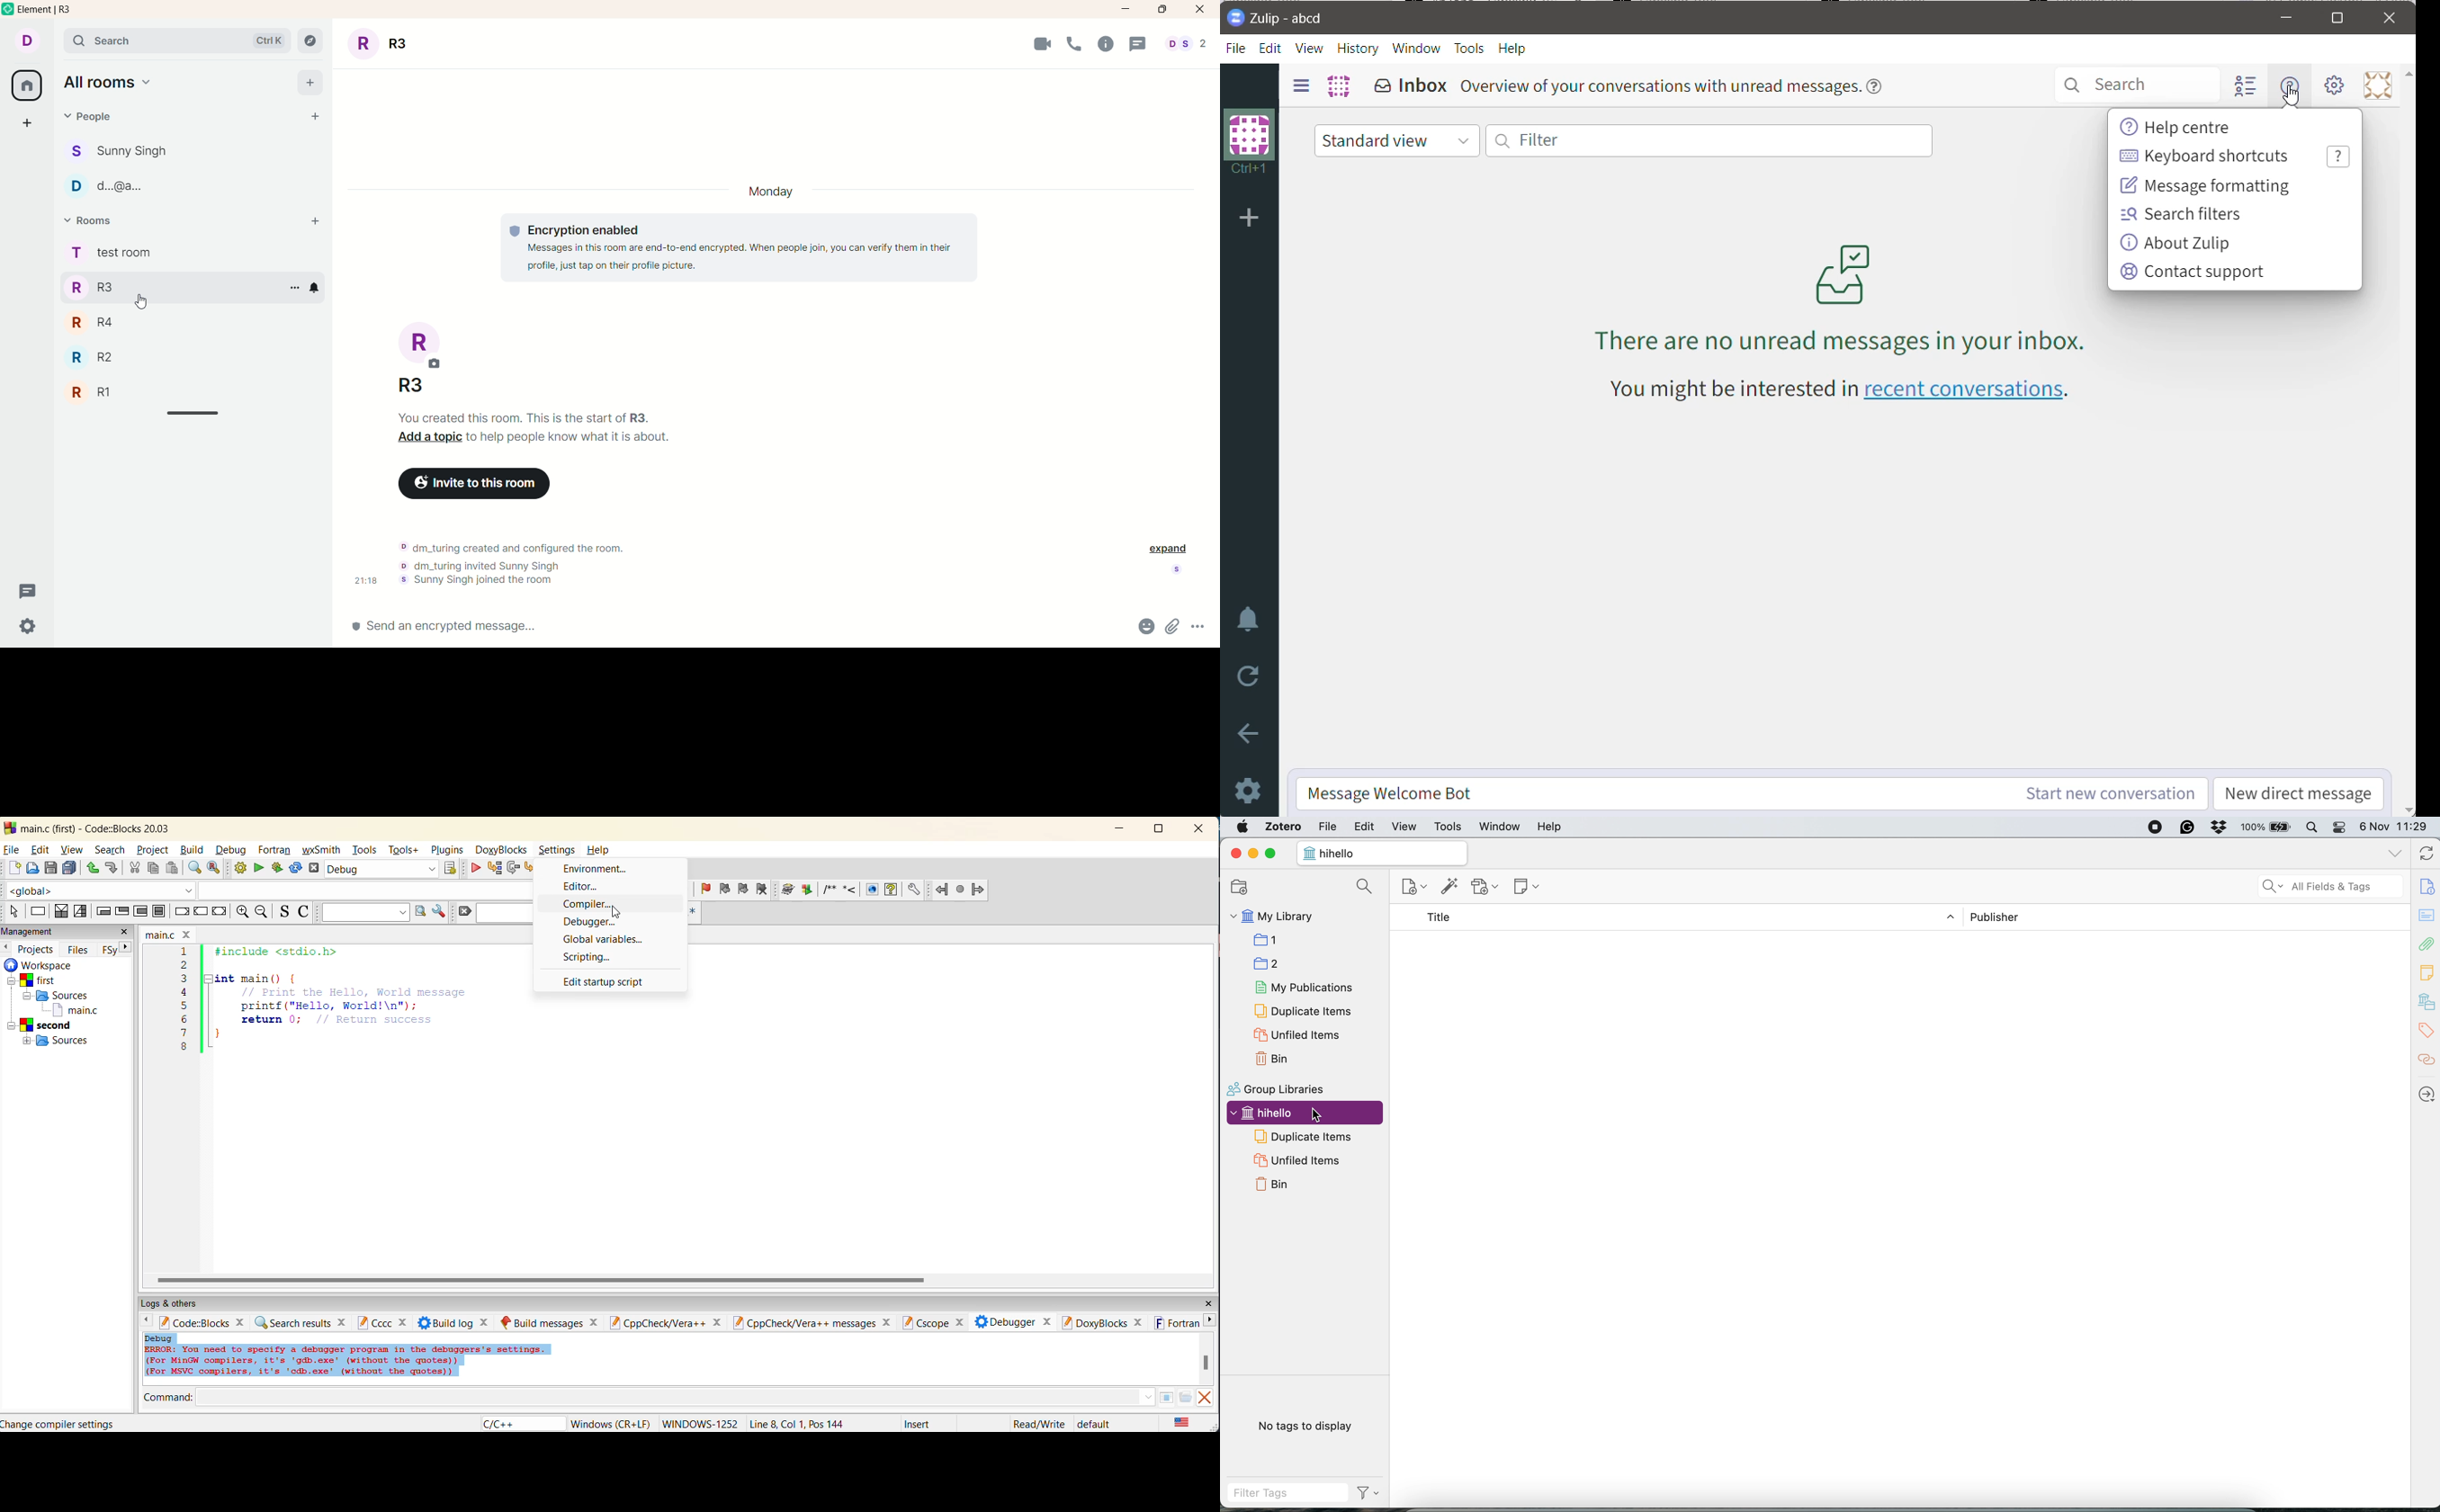 Image resolution: width=2464 pixels, height=1512 pixels. What do you see at coordinates (1471, 49) in the screenshot?
I see `Tools` at bounding box center [1471, 49].